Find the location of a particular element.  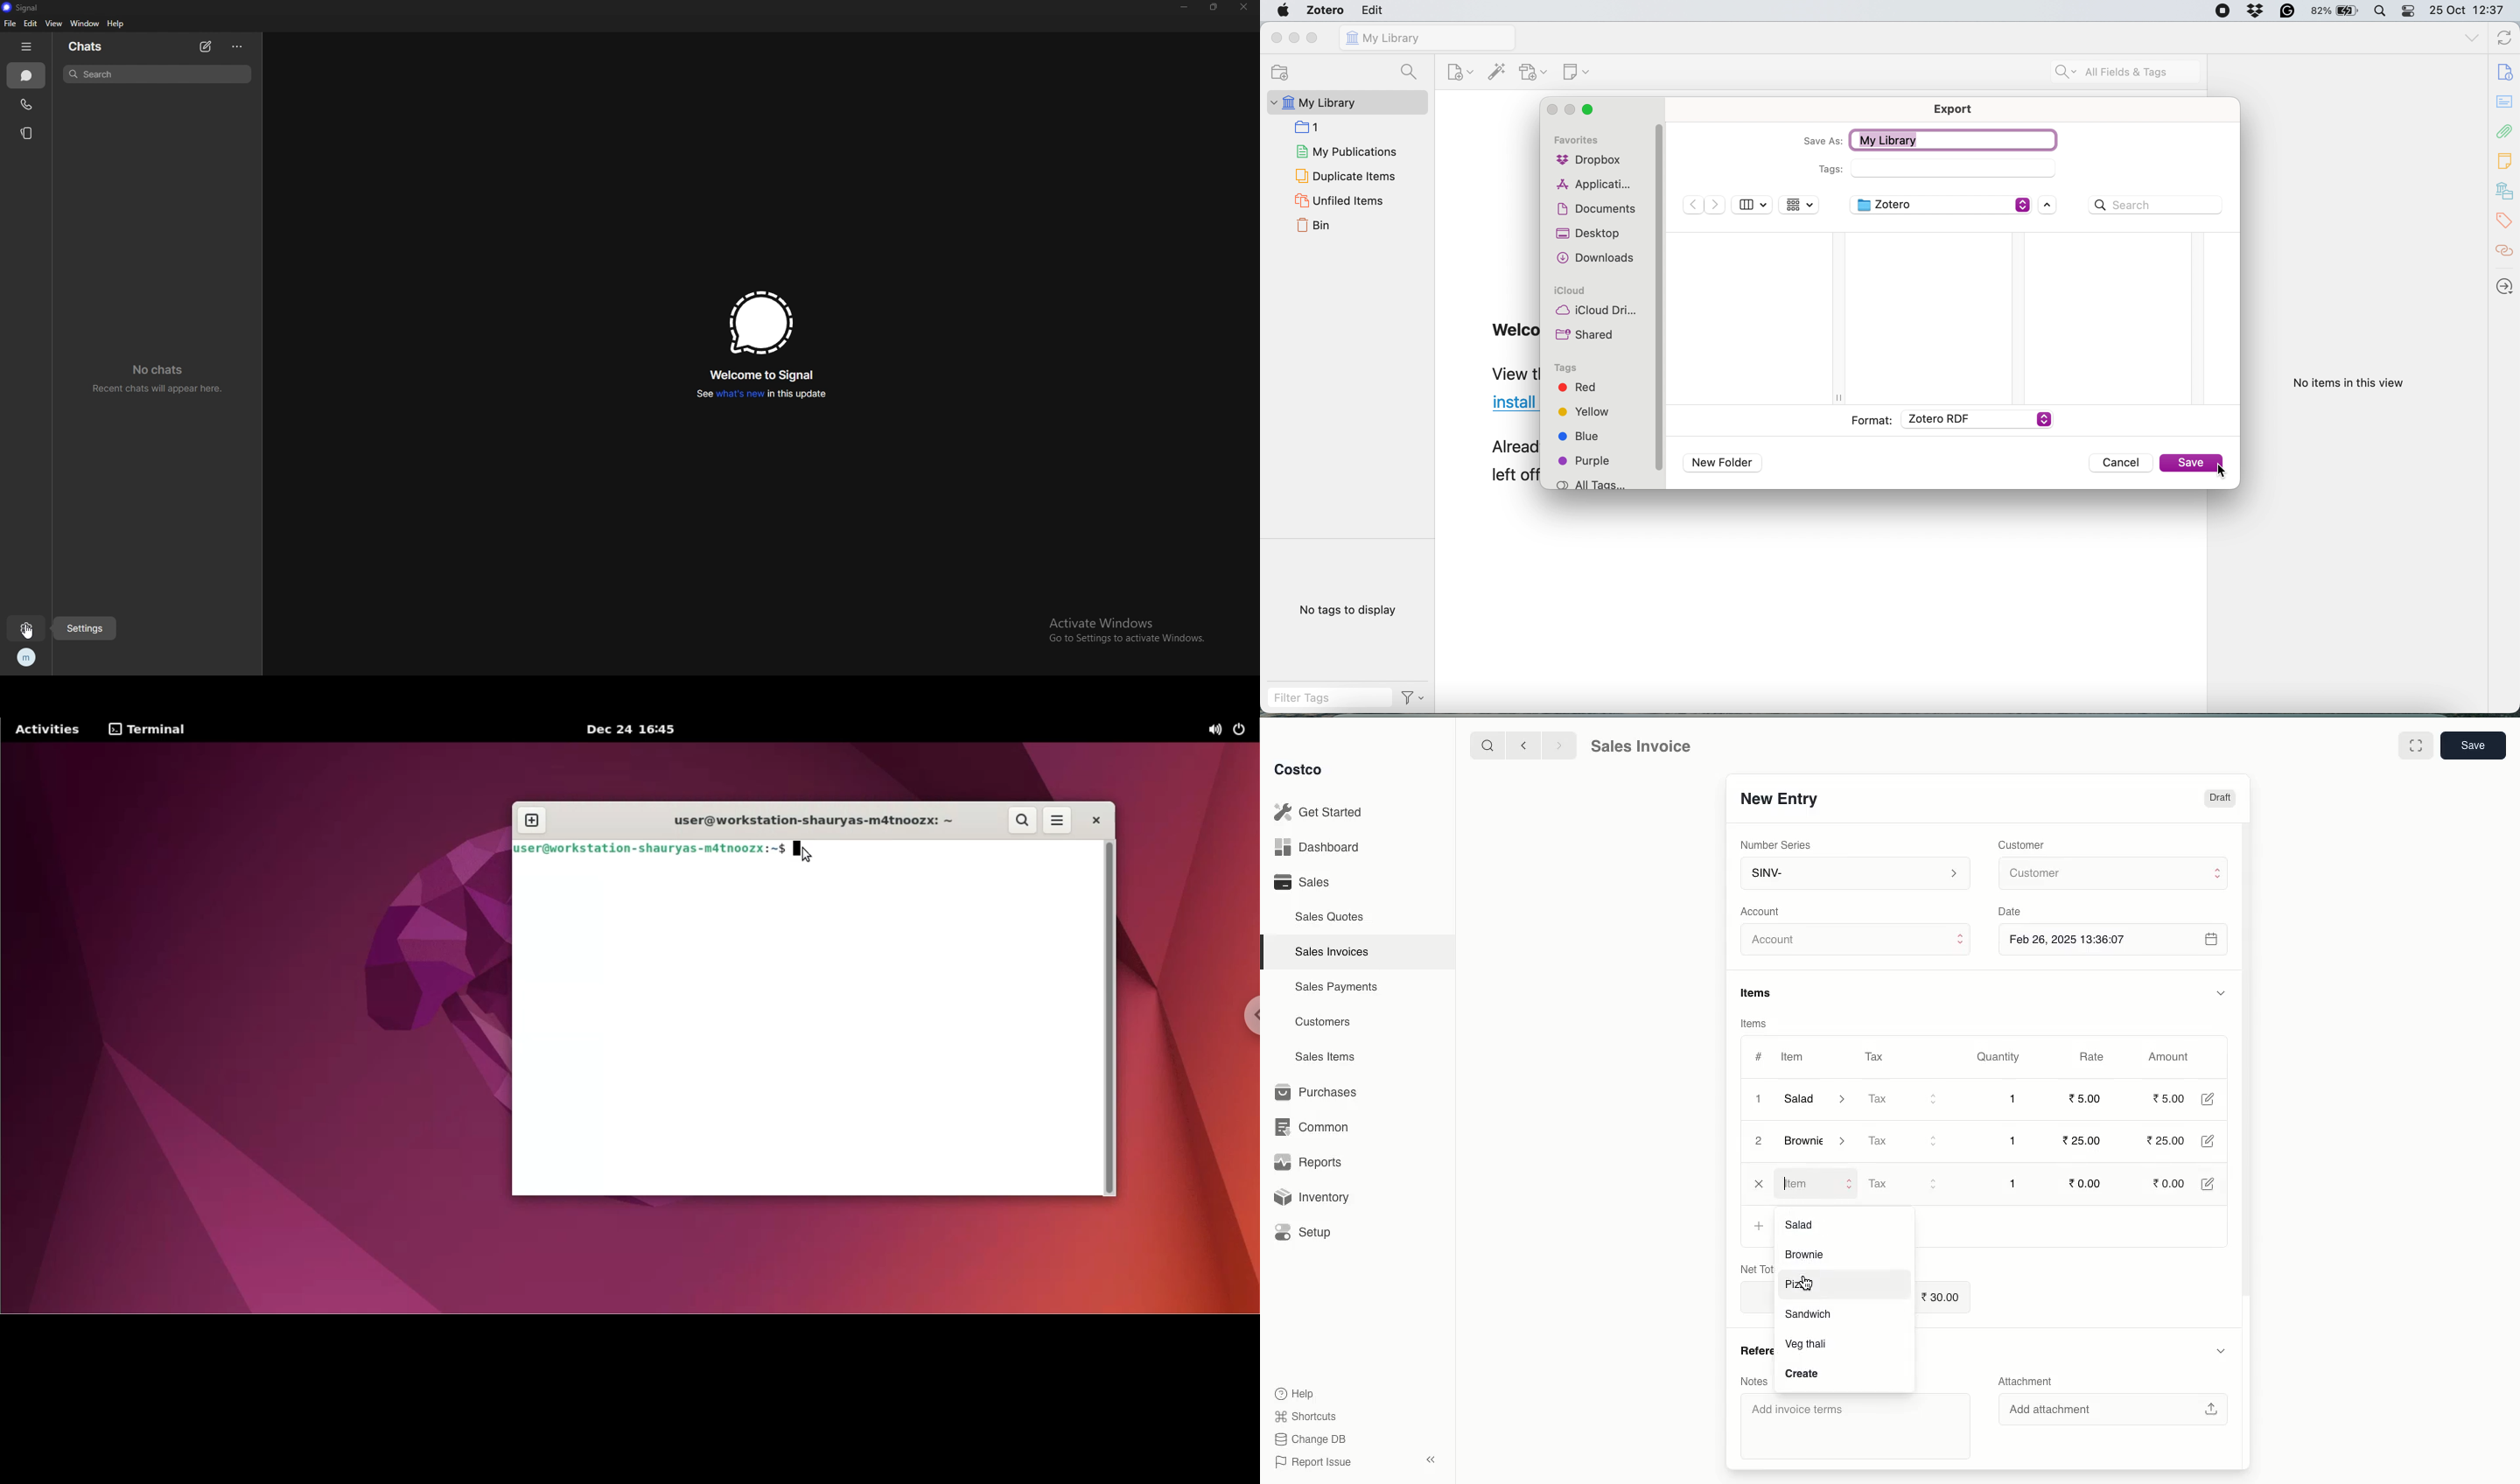

Grammarly is located at coordinates (2286, 10).